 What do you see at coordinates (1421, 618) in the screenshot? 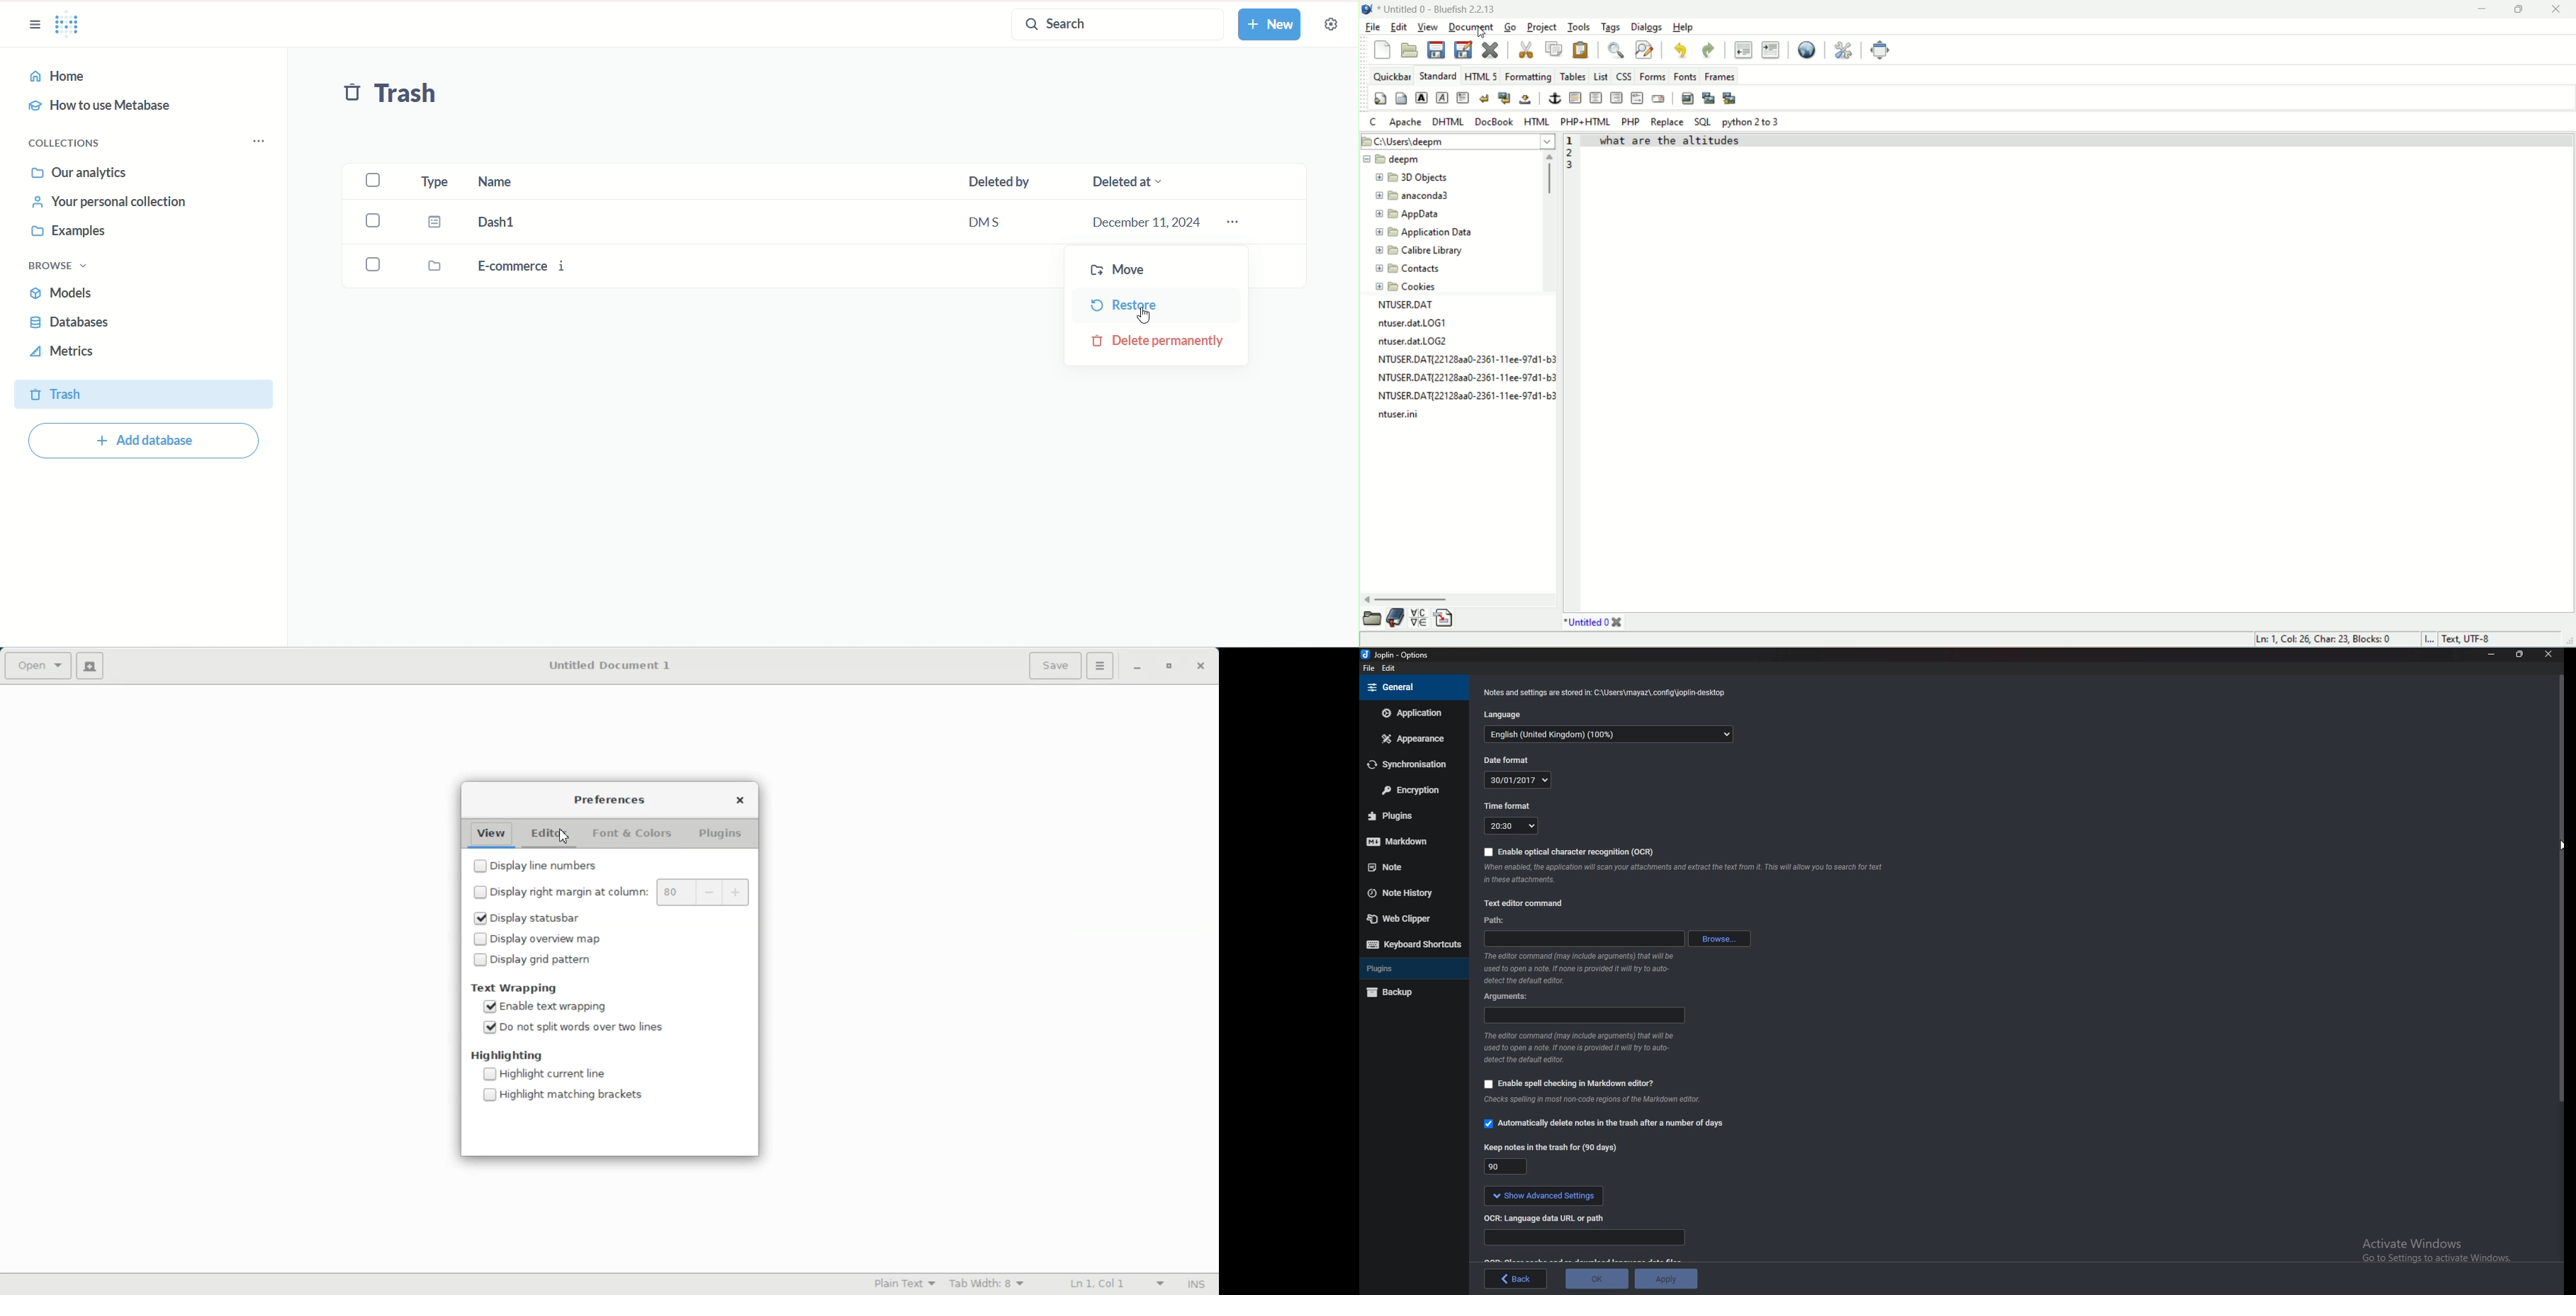
I see `insert special character` at bounding box center [1421, 618].